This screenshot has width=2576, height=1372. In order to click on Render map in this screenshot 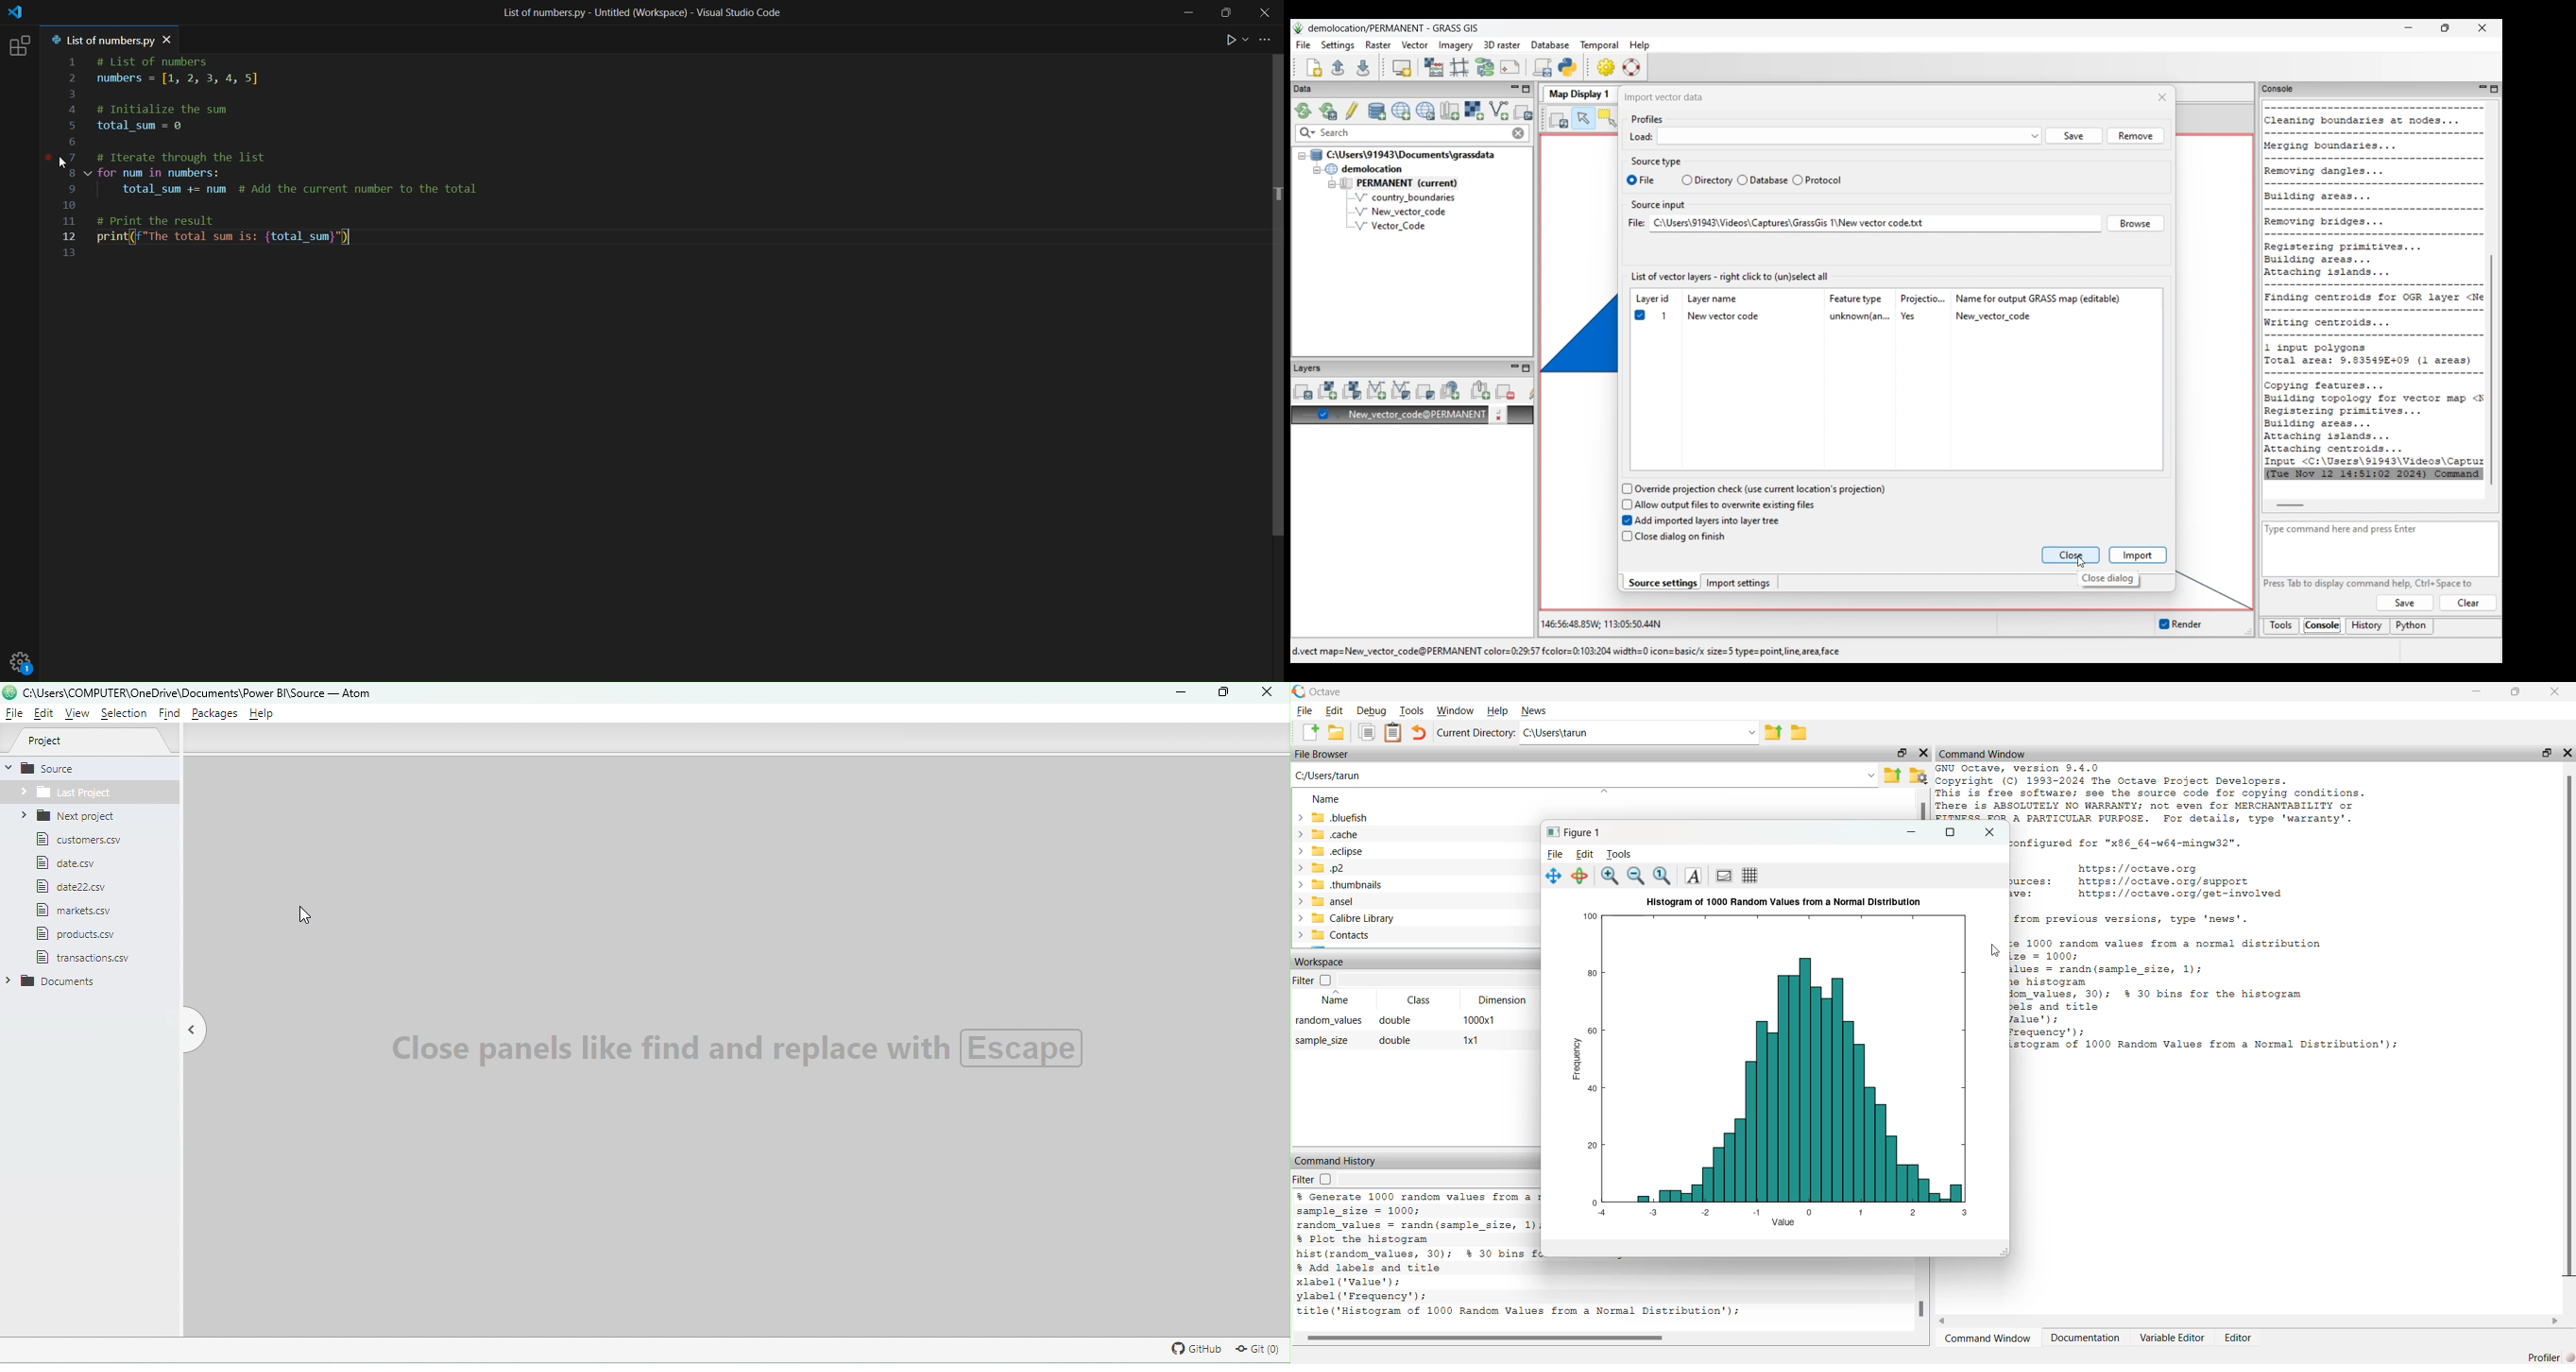, I will do `click(1559, 119)`.